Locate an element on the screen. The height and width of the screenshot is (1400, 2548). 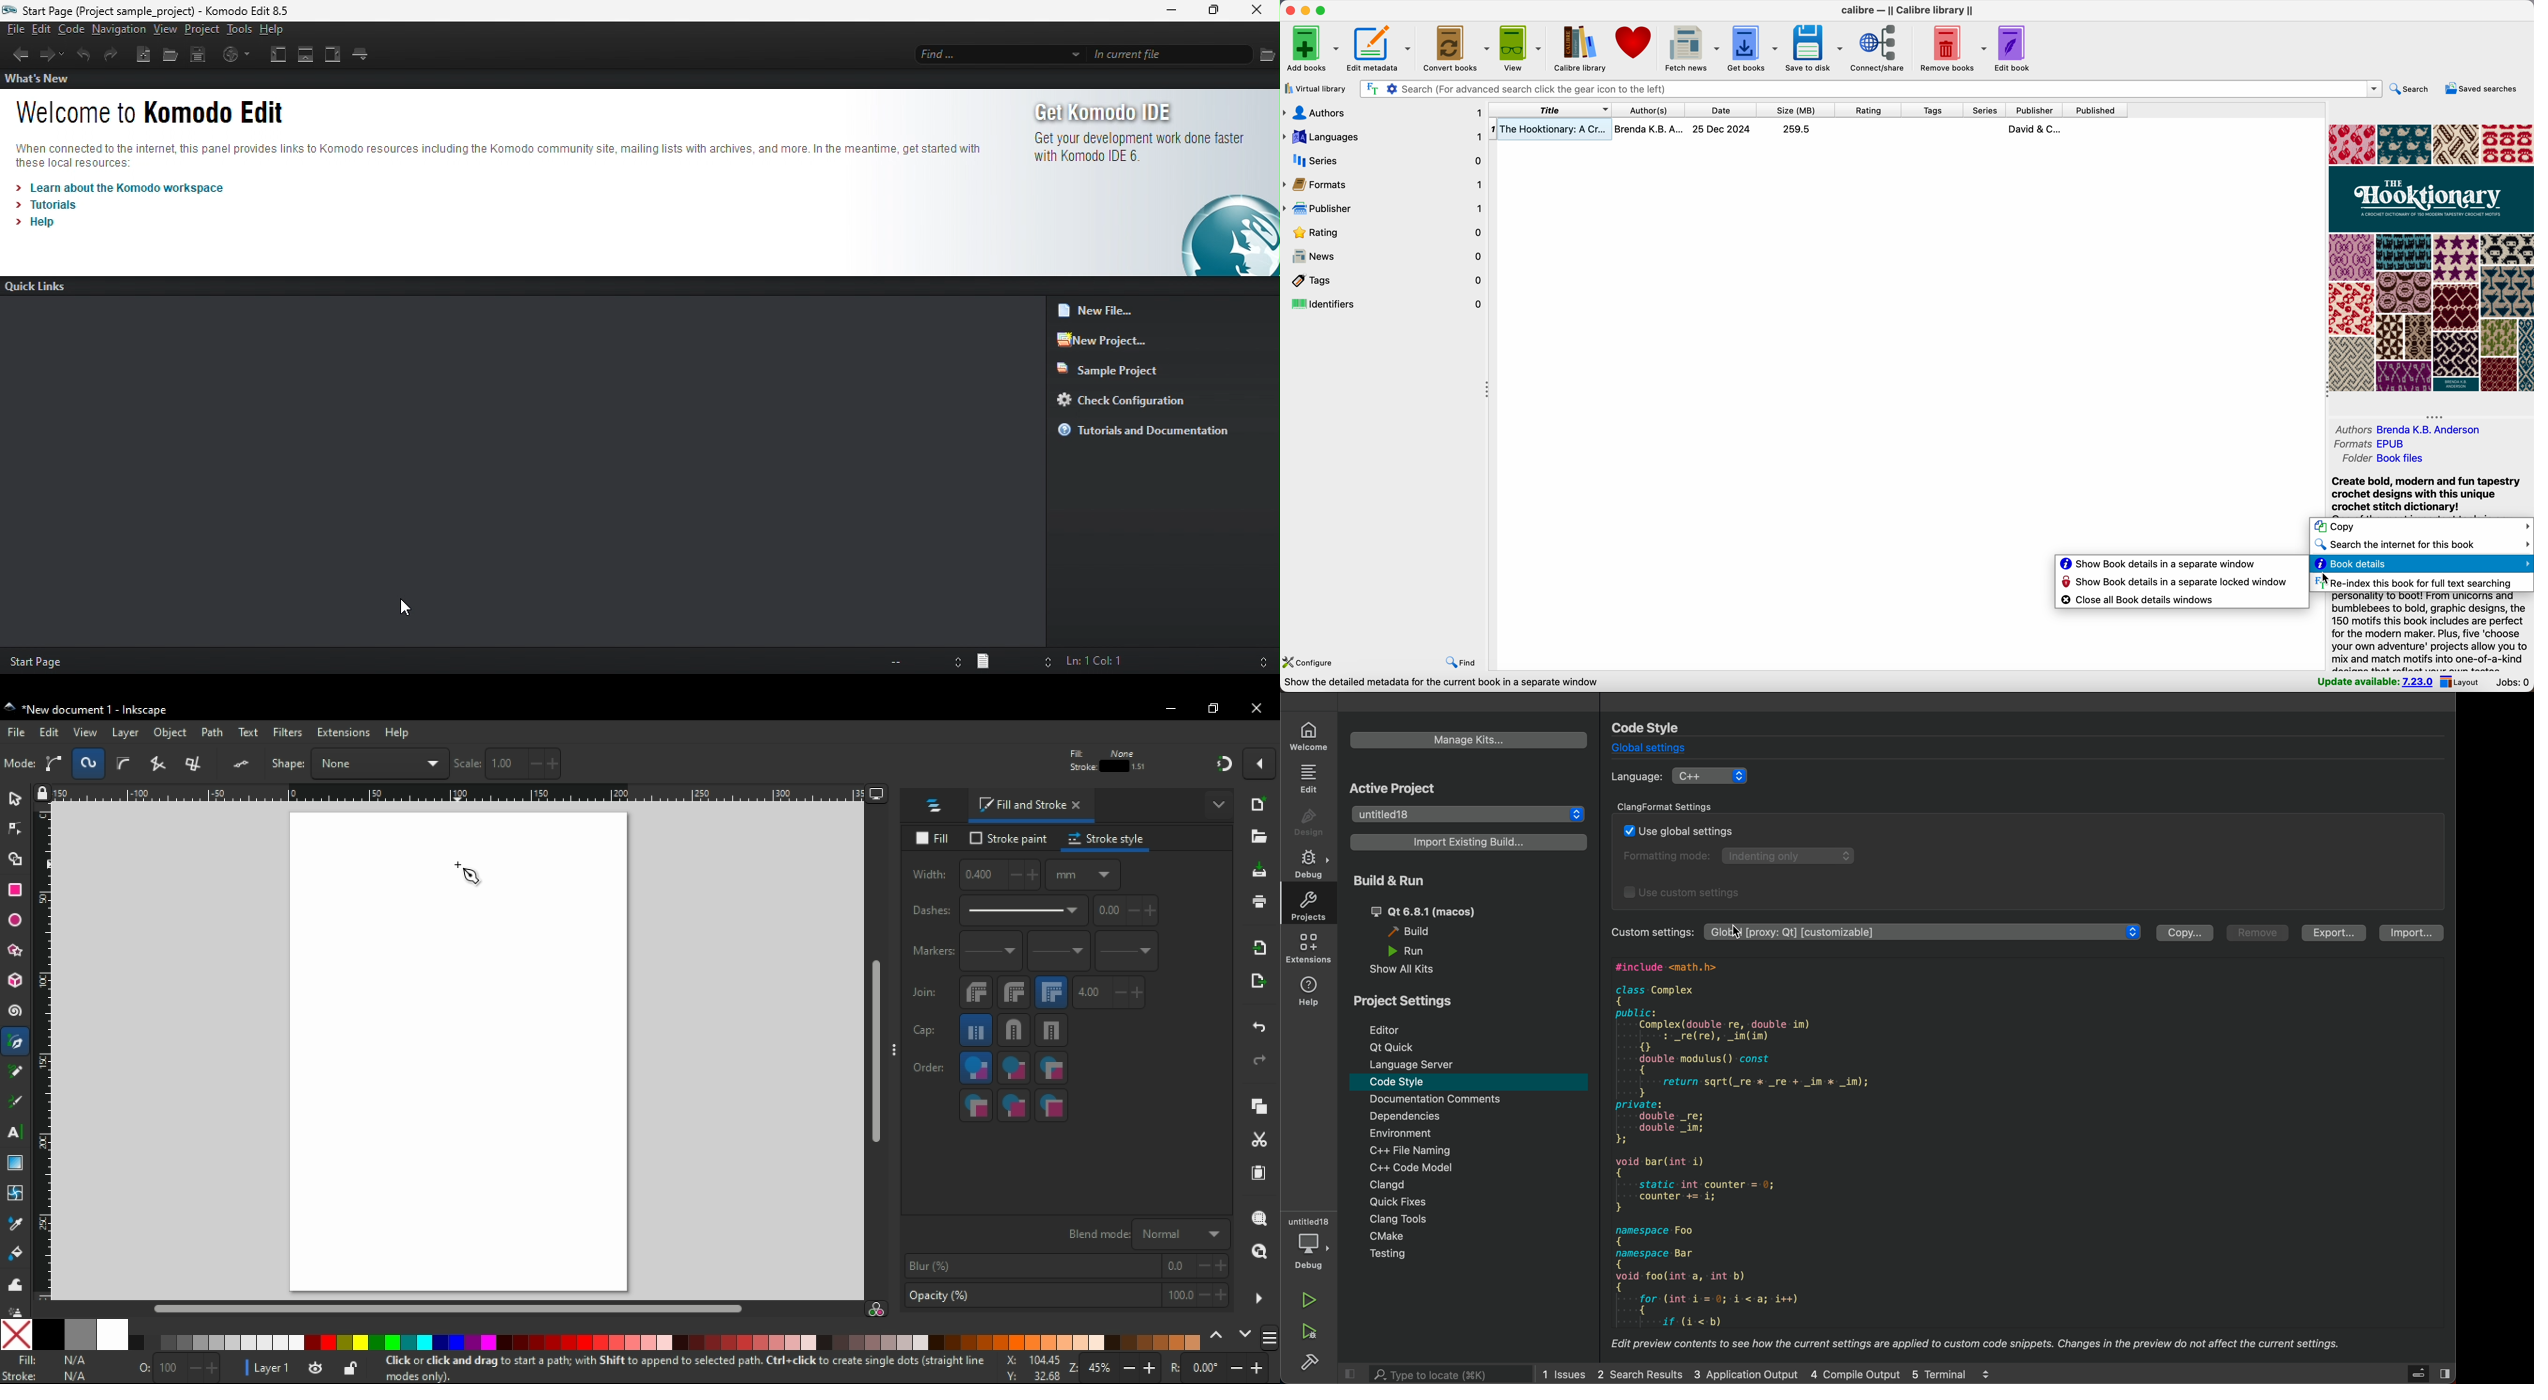
donate is located at coordinates (1635, 42).